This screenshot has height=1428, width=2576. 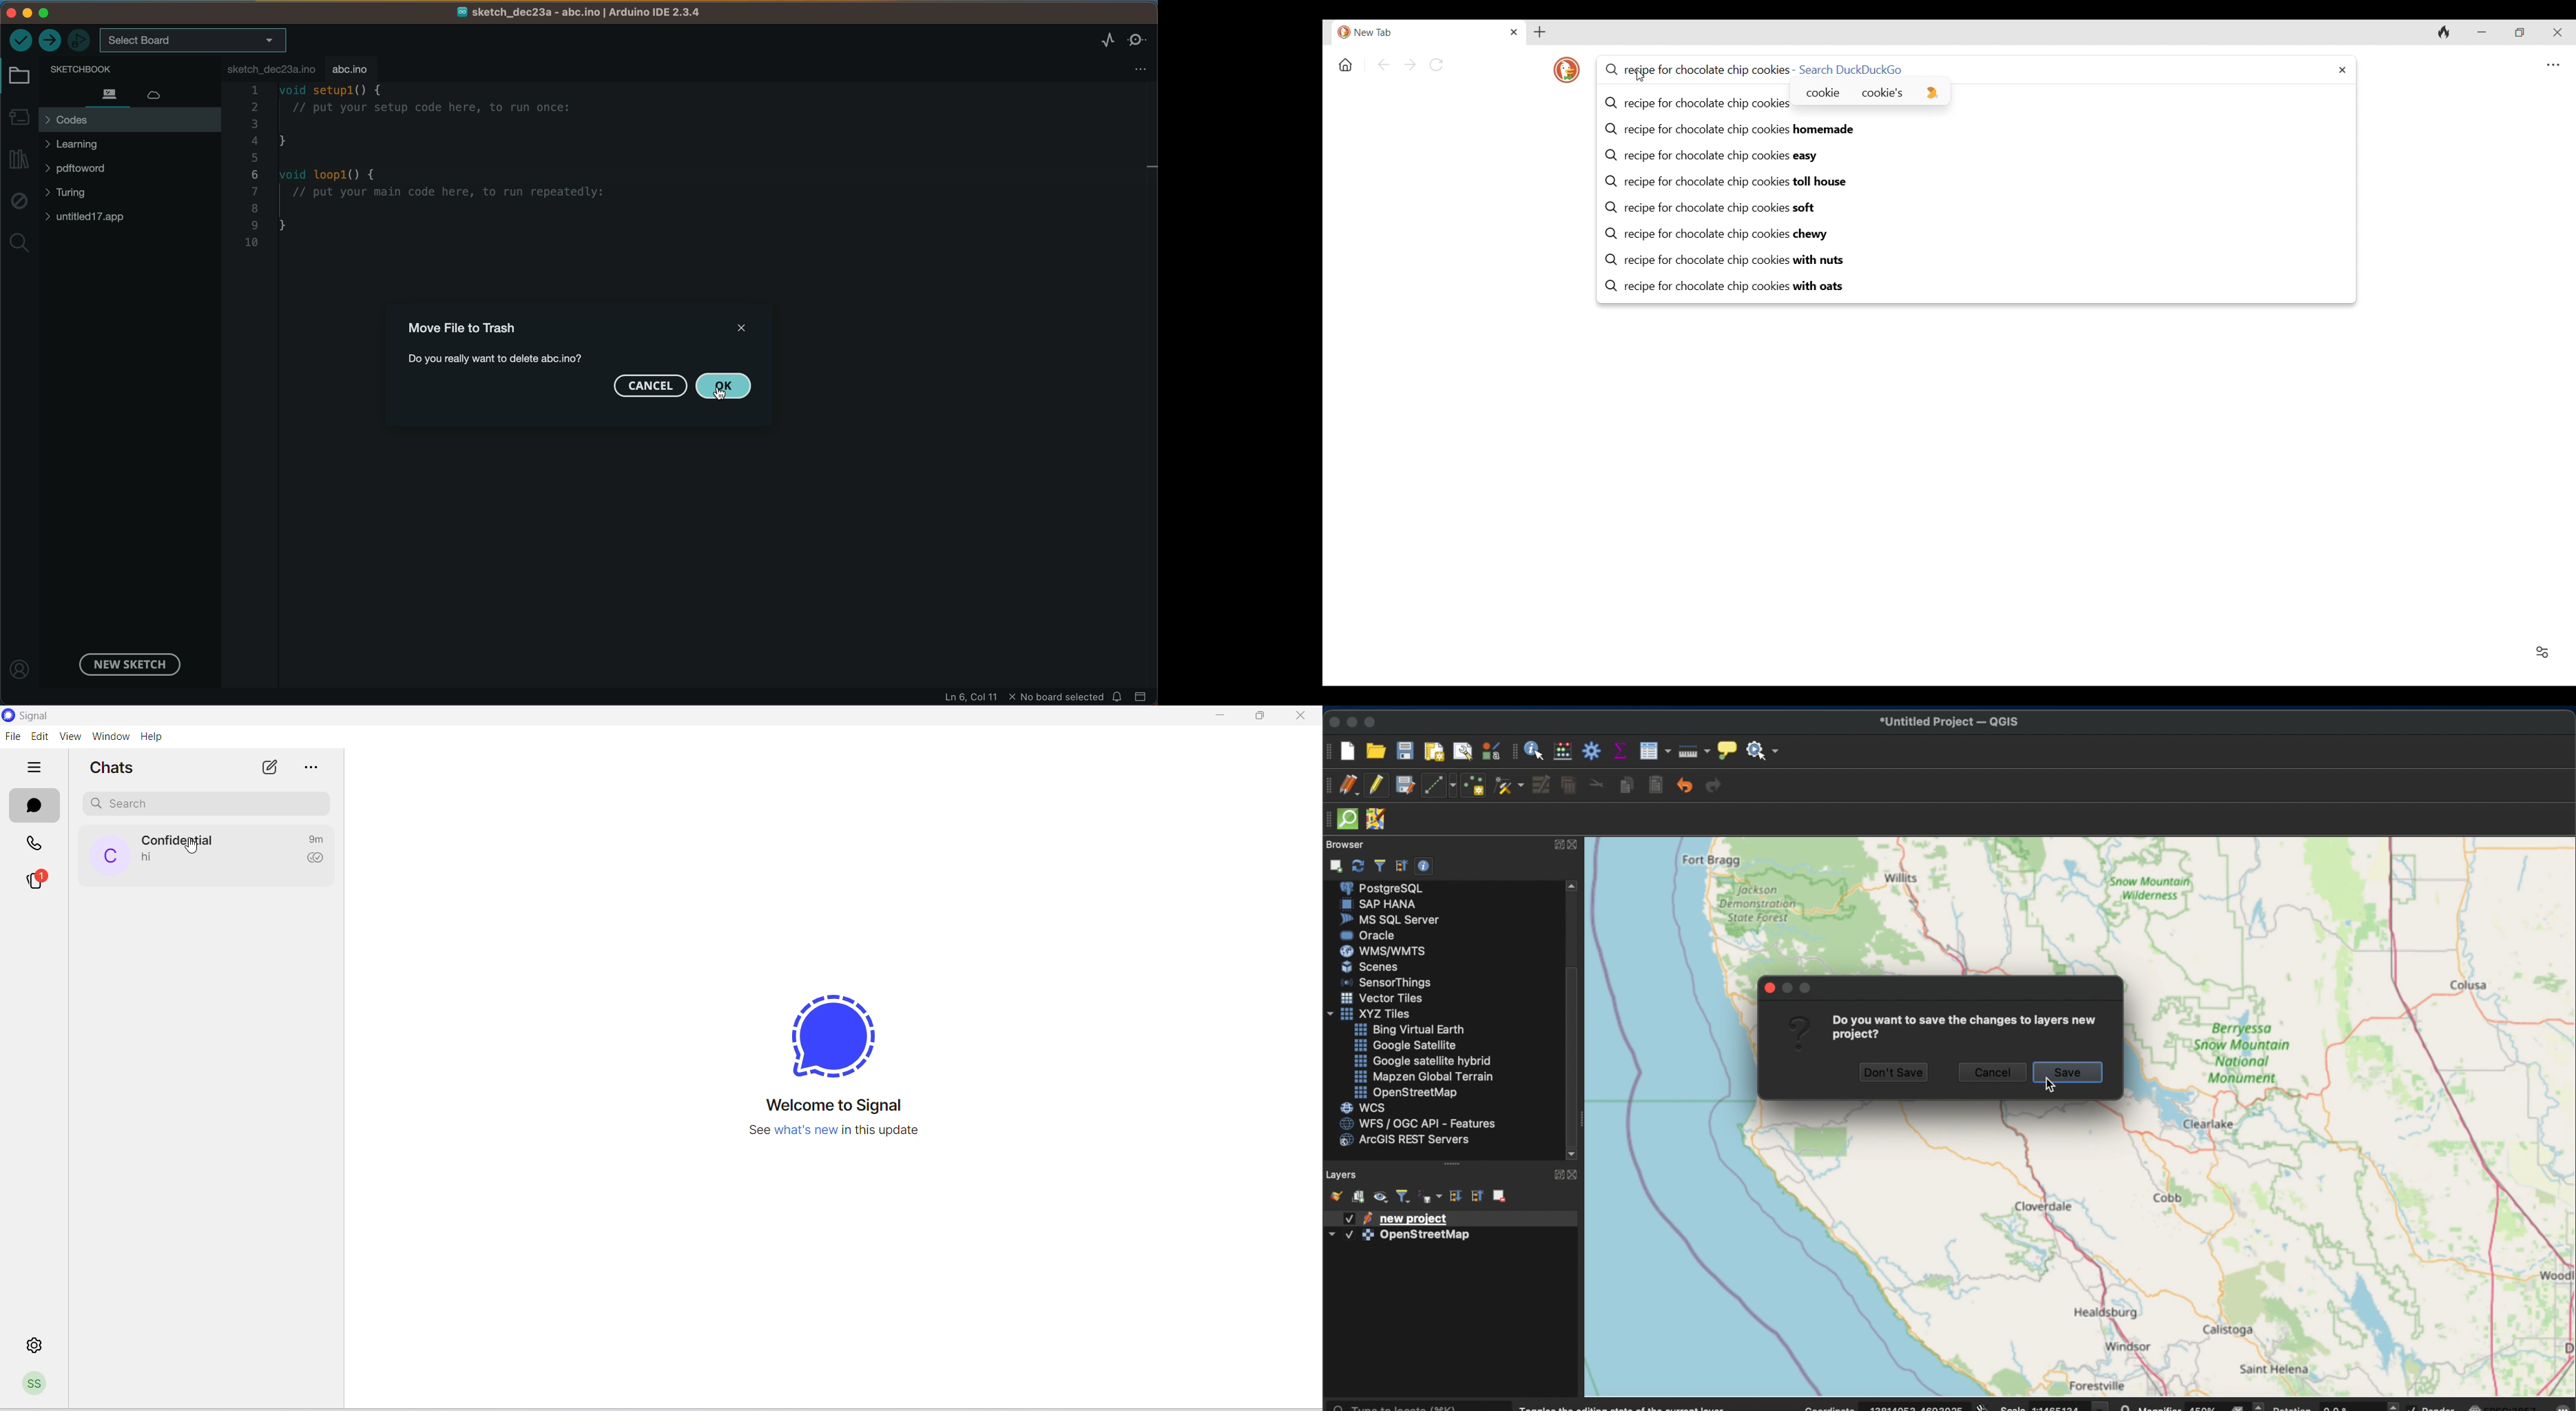 I want to click on profile, so click(x=38, y=1386).